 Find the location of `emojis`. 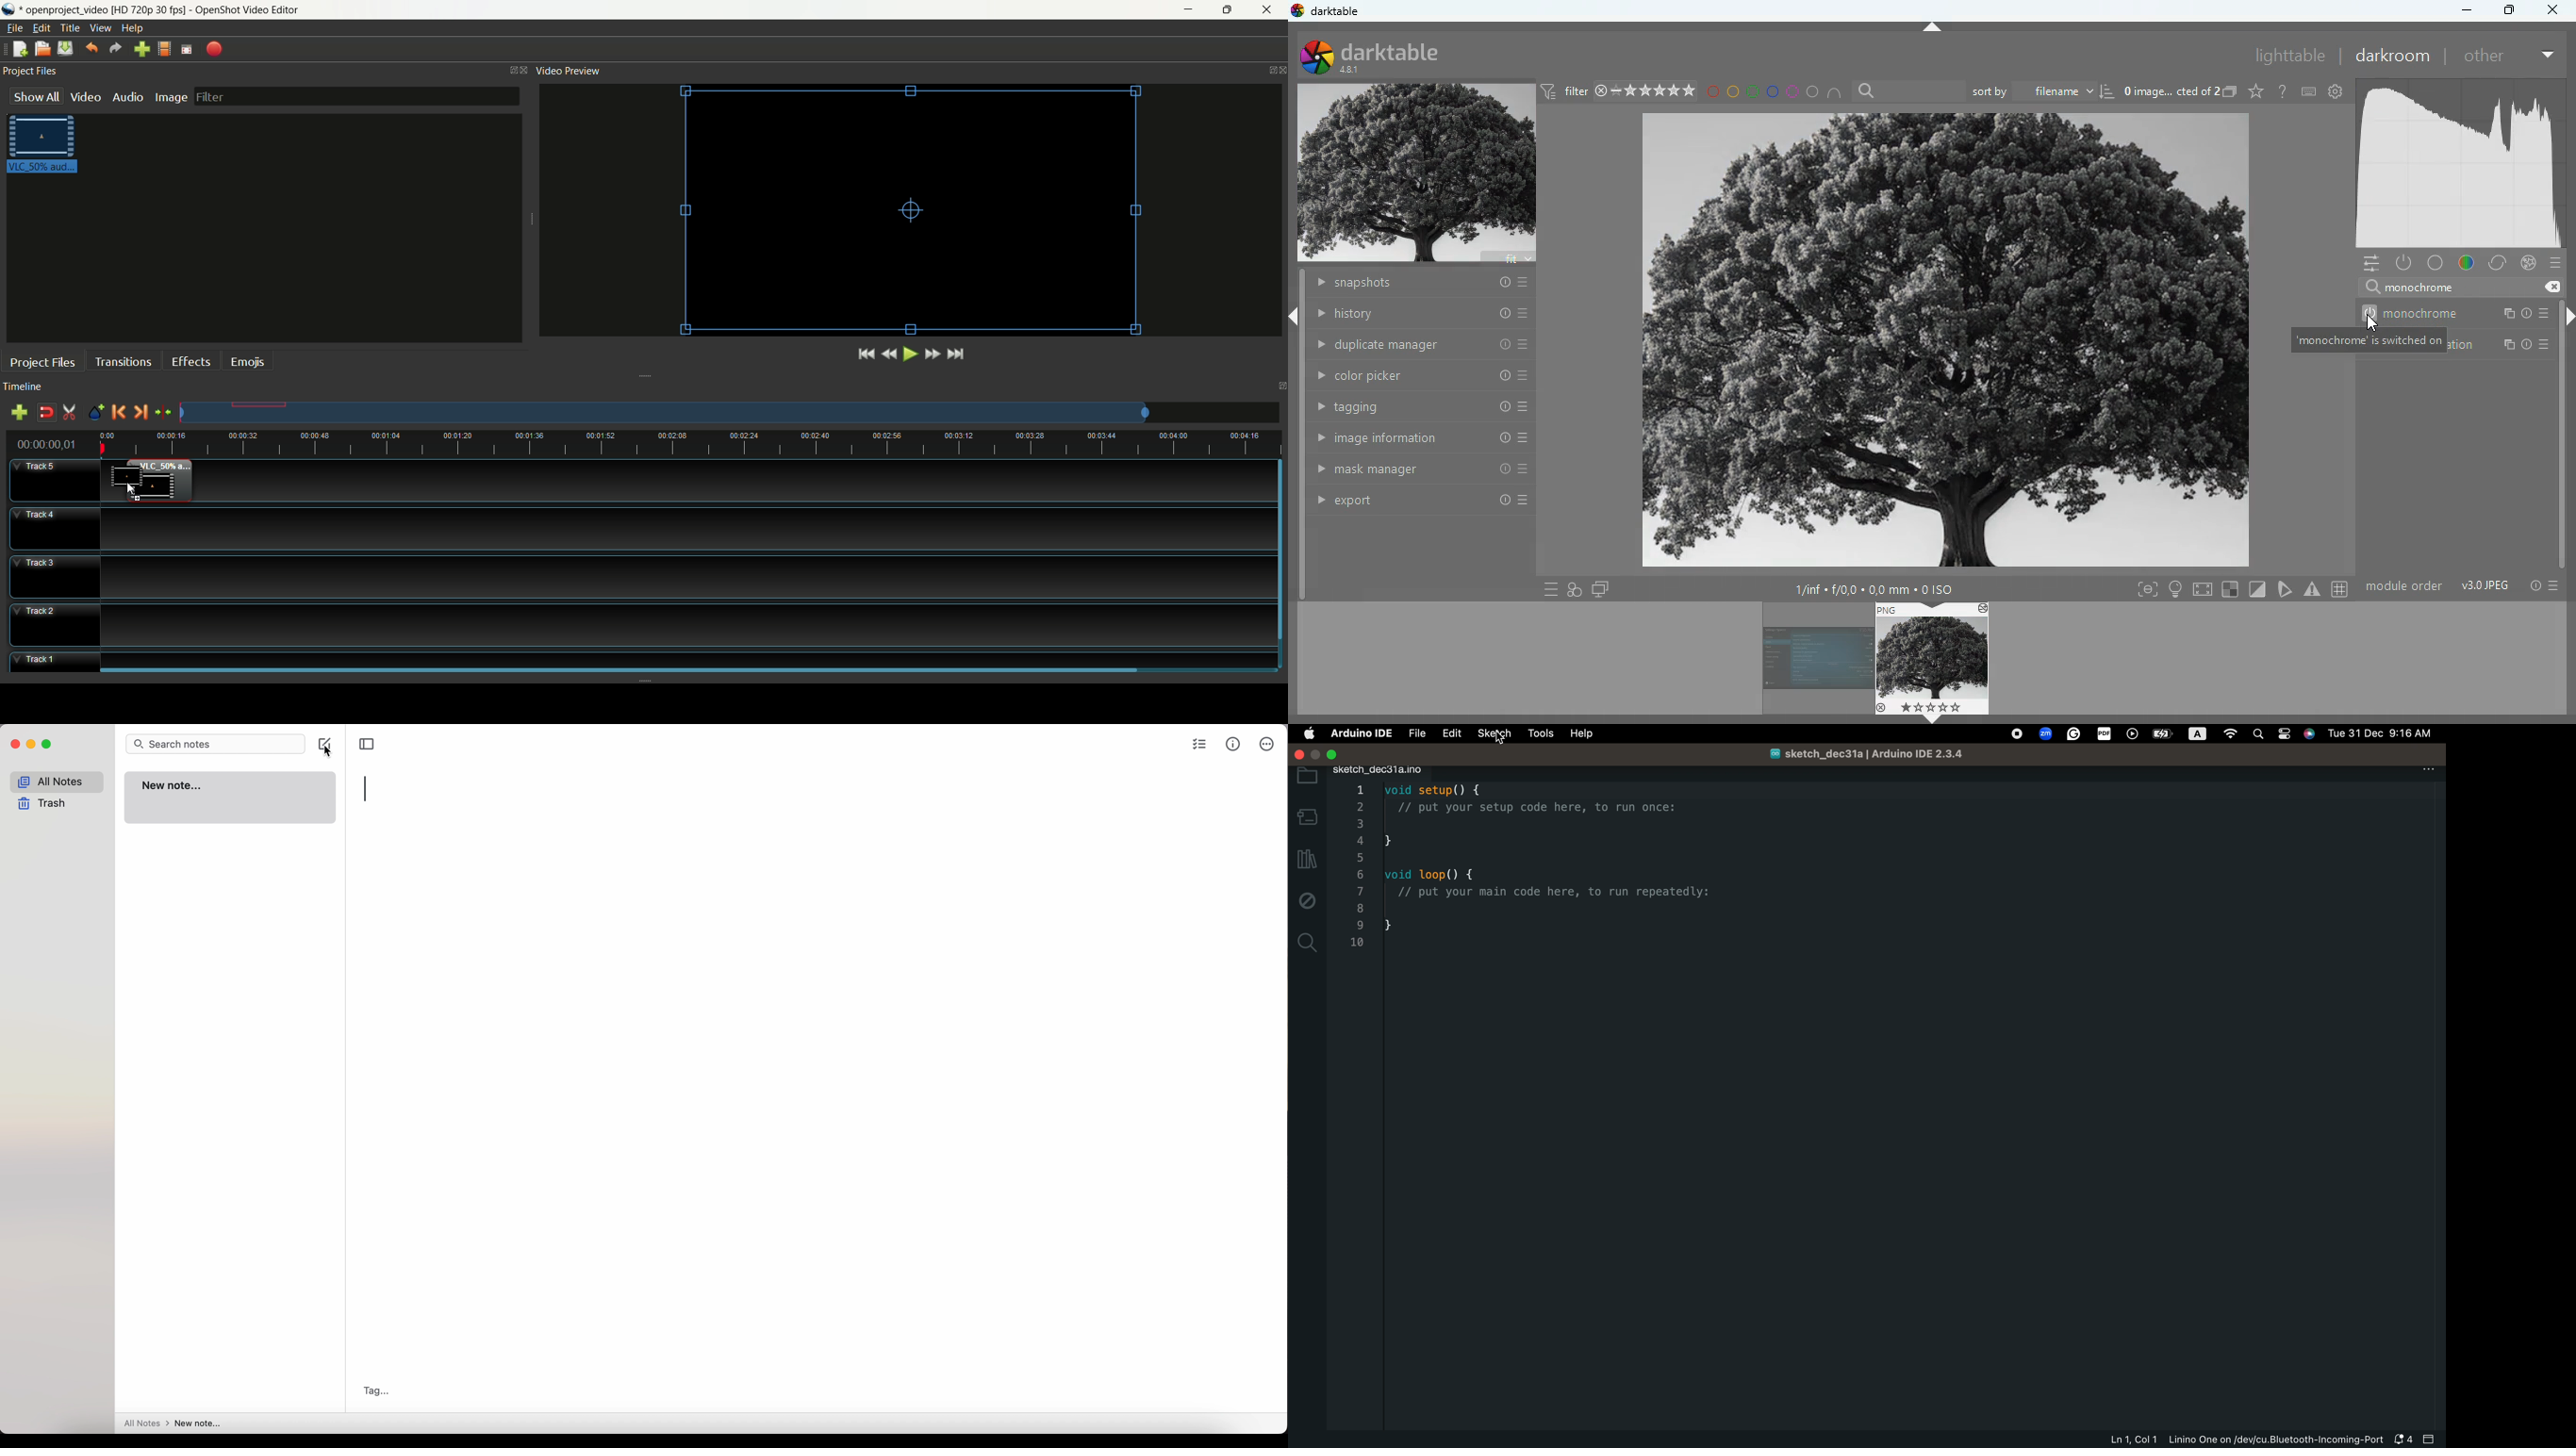

emojis is located at coordinates (248, 361).